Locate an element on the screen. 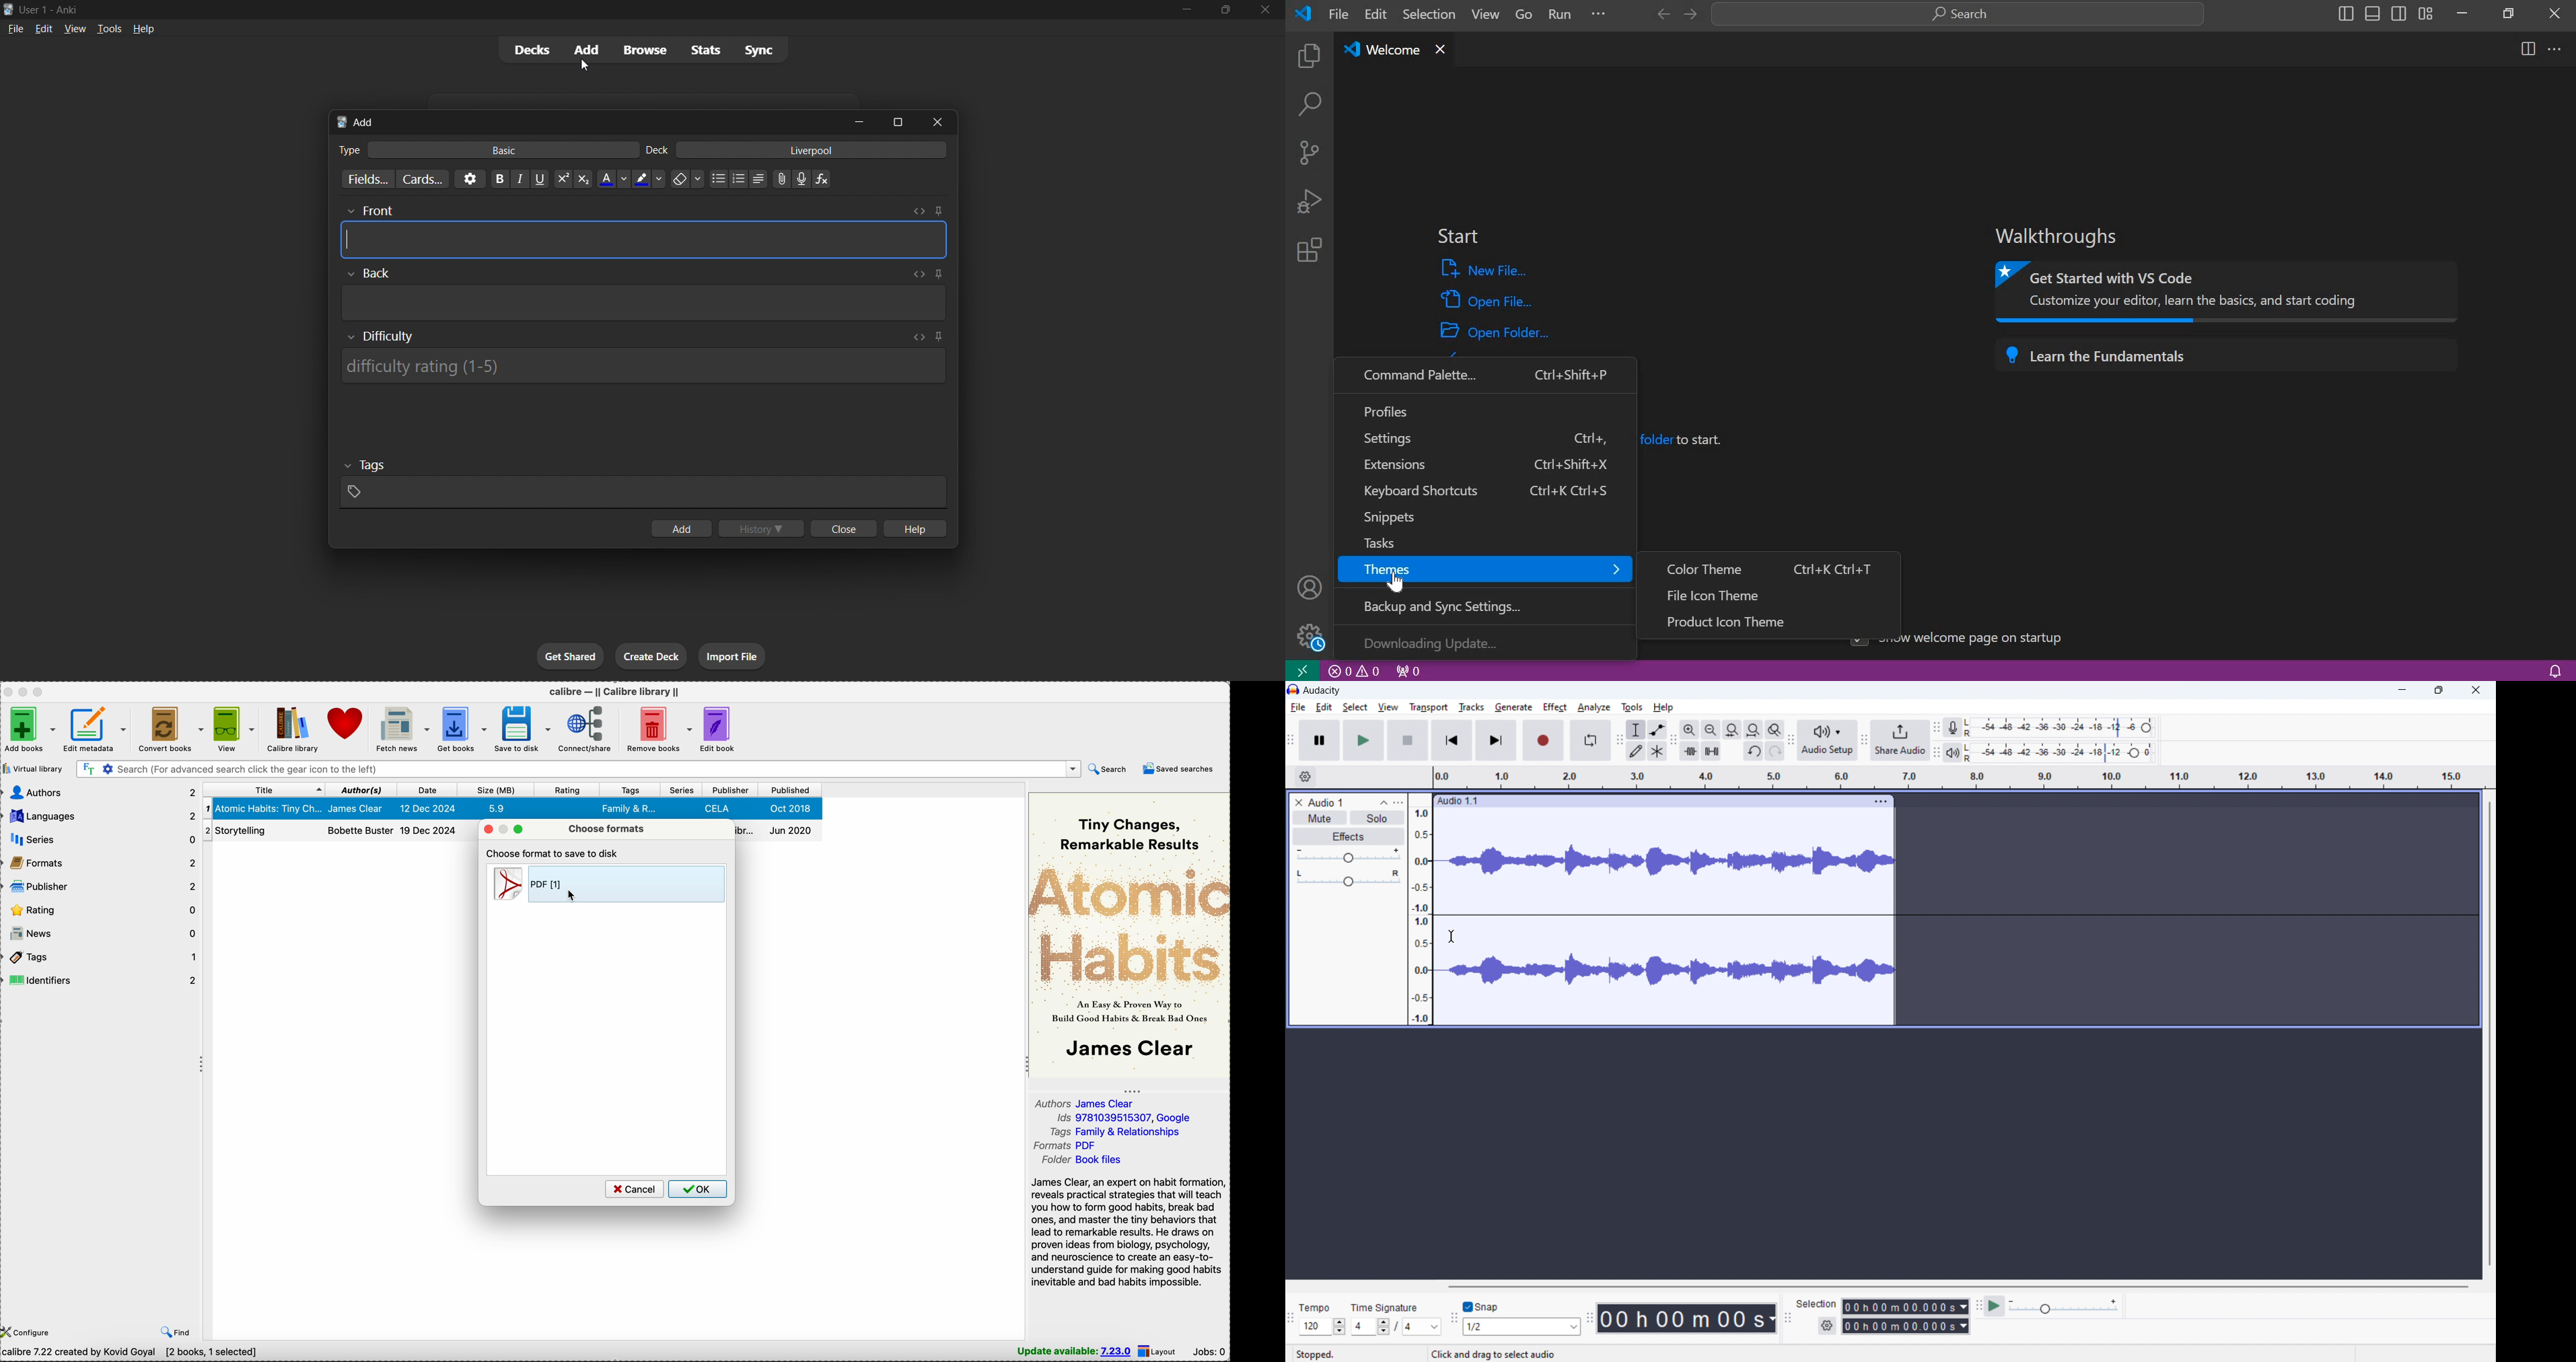 Image resolution: width=2576 pixels, height=1372 pixels. title is located at coordinates (265, 790).